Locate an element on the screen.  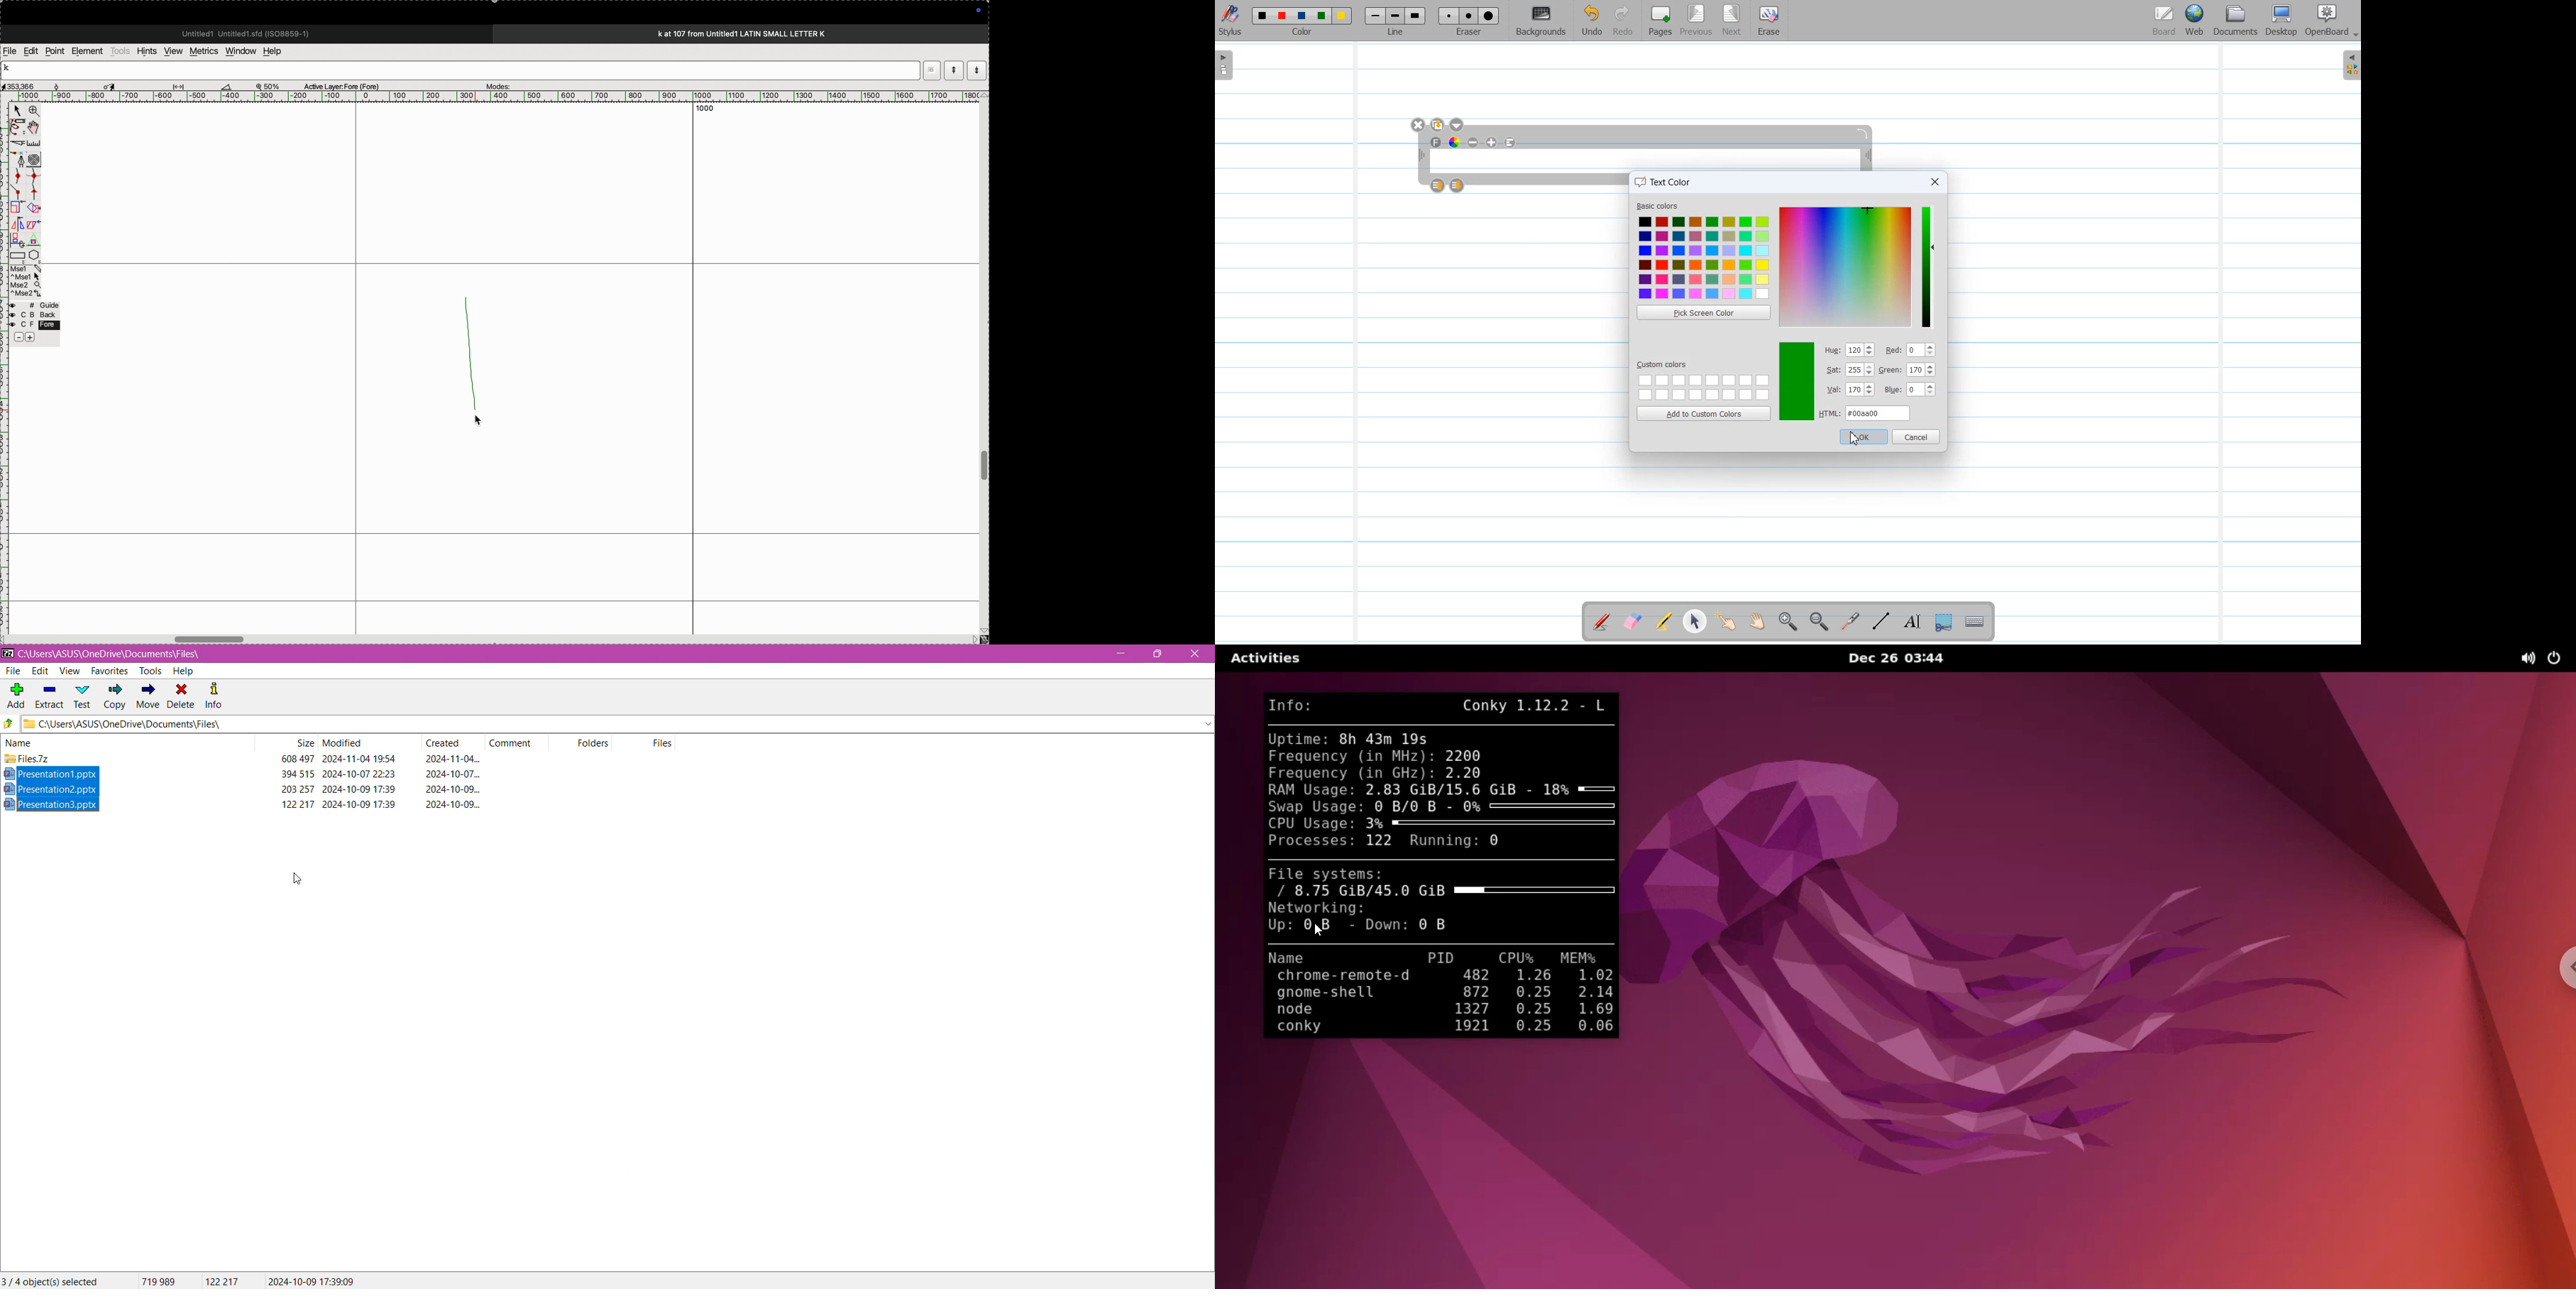
K is located at coordinates (10, 69).